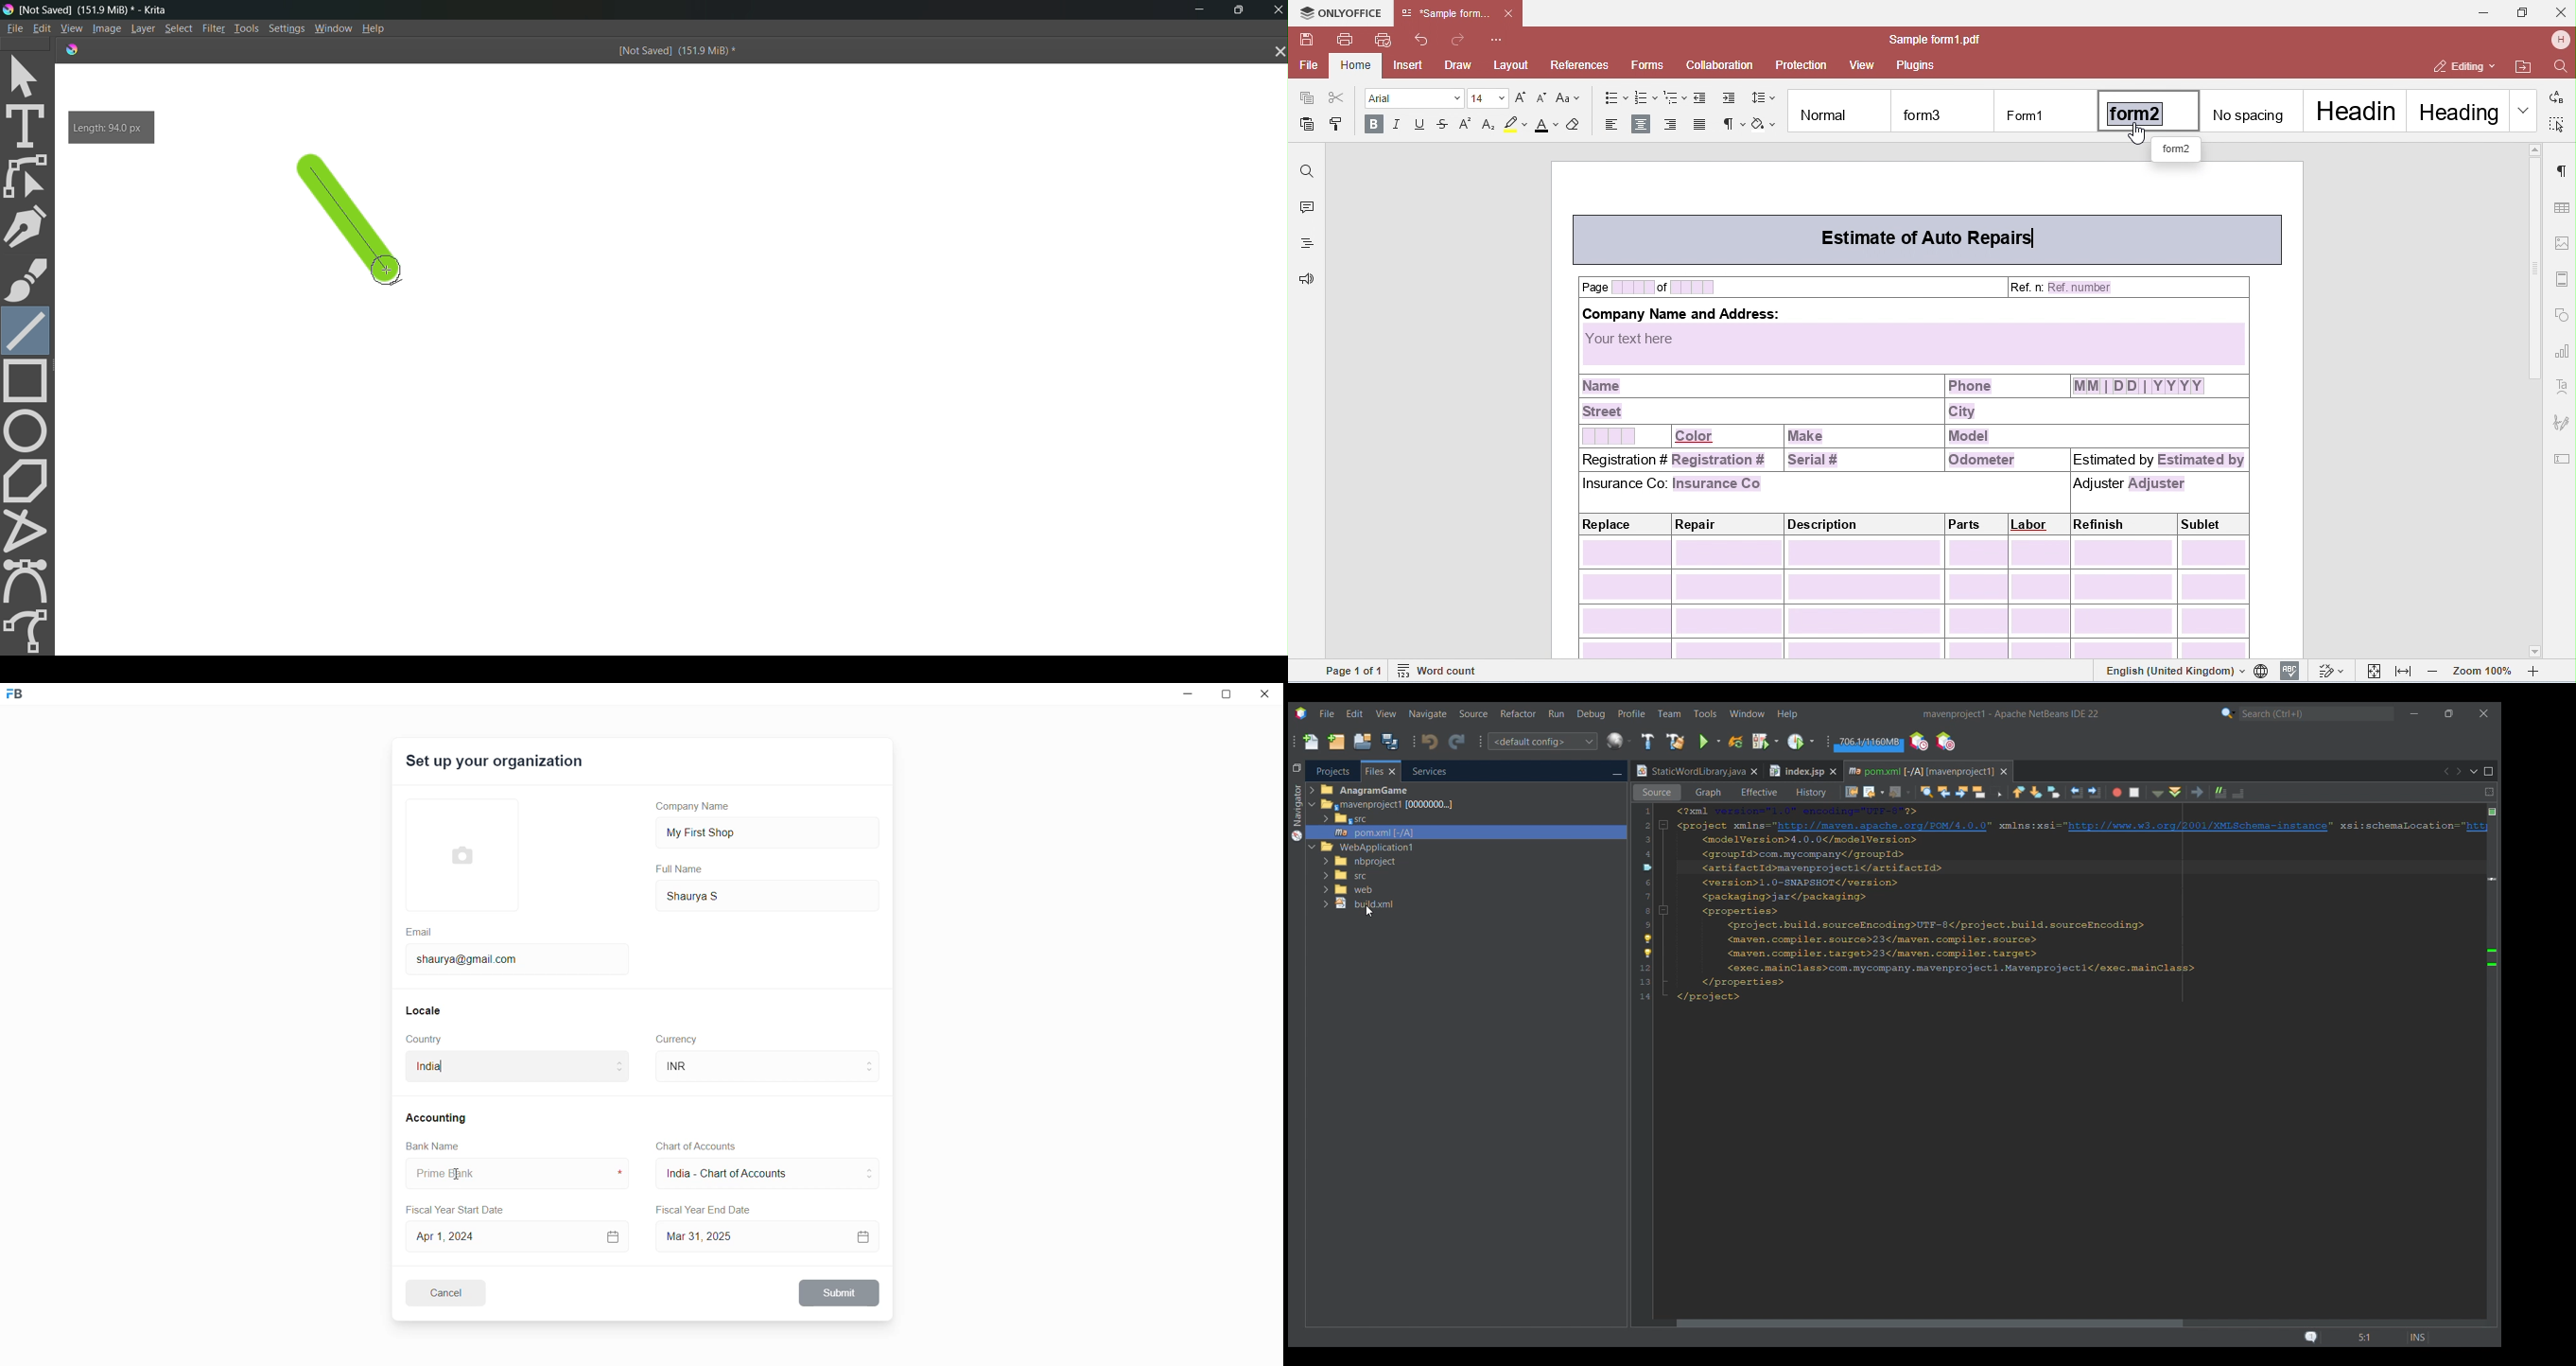 This screenshot has height=1372, width=2576. What do you see at coordinates (1759, 792) in the screenshot?
I see `Effective view` at bounding box center [1759, 792].